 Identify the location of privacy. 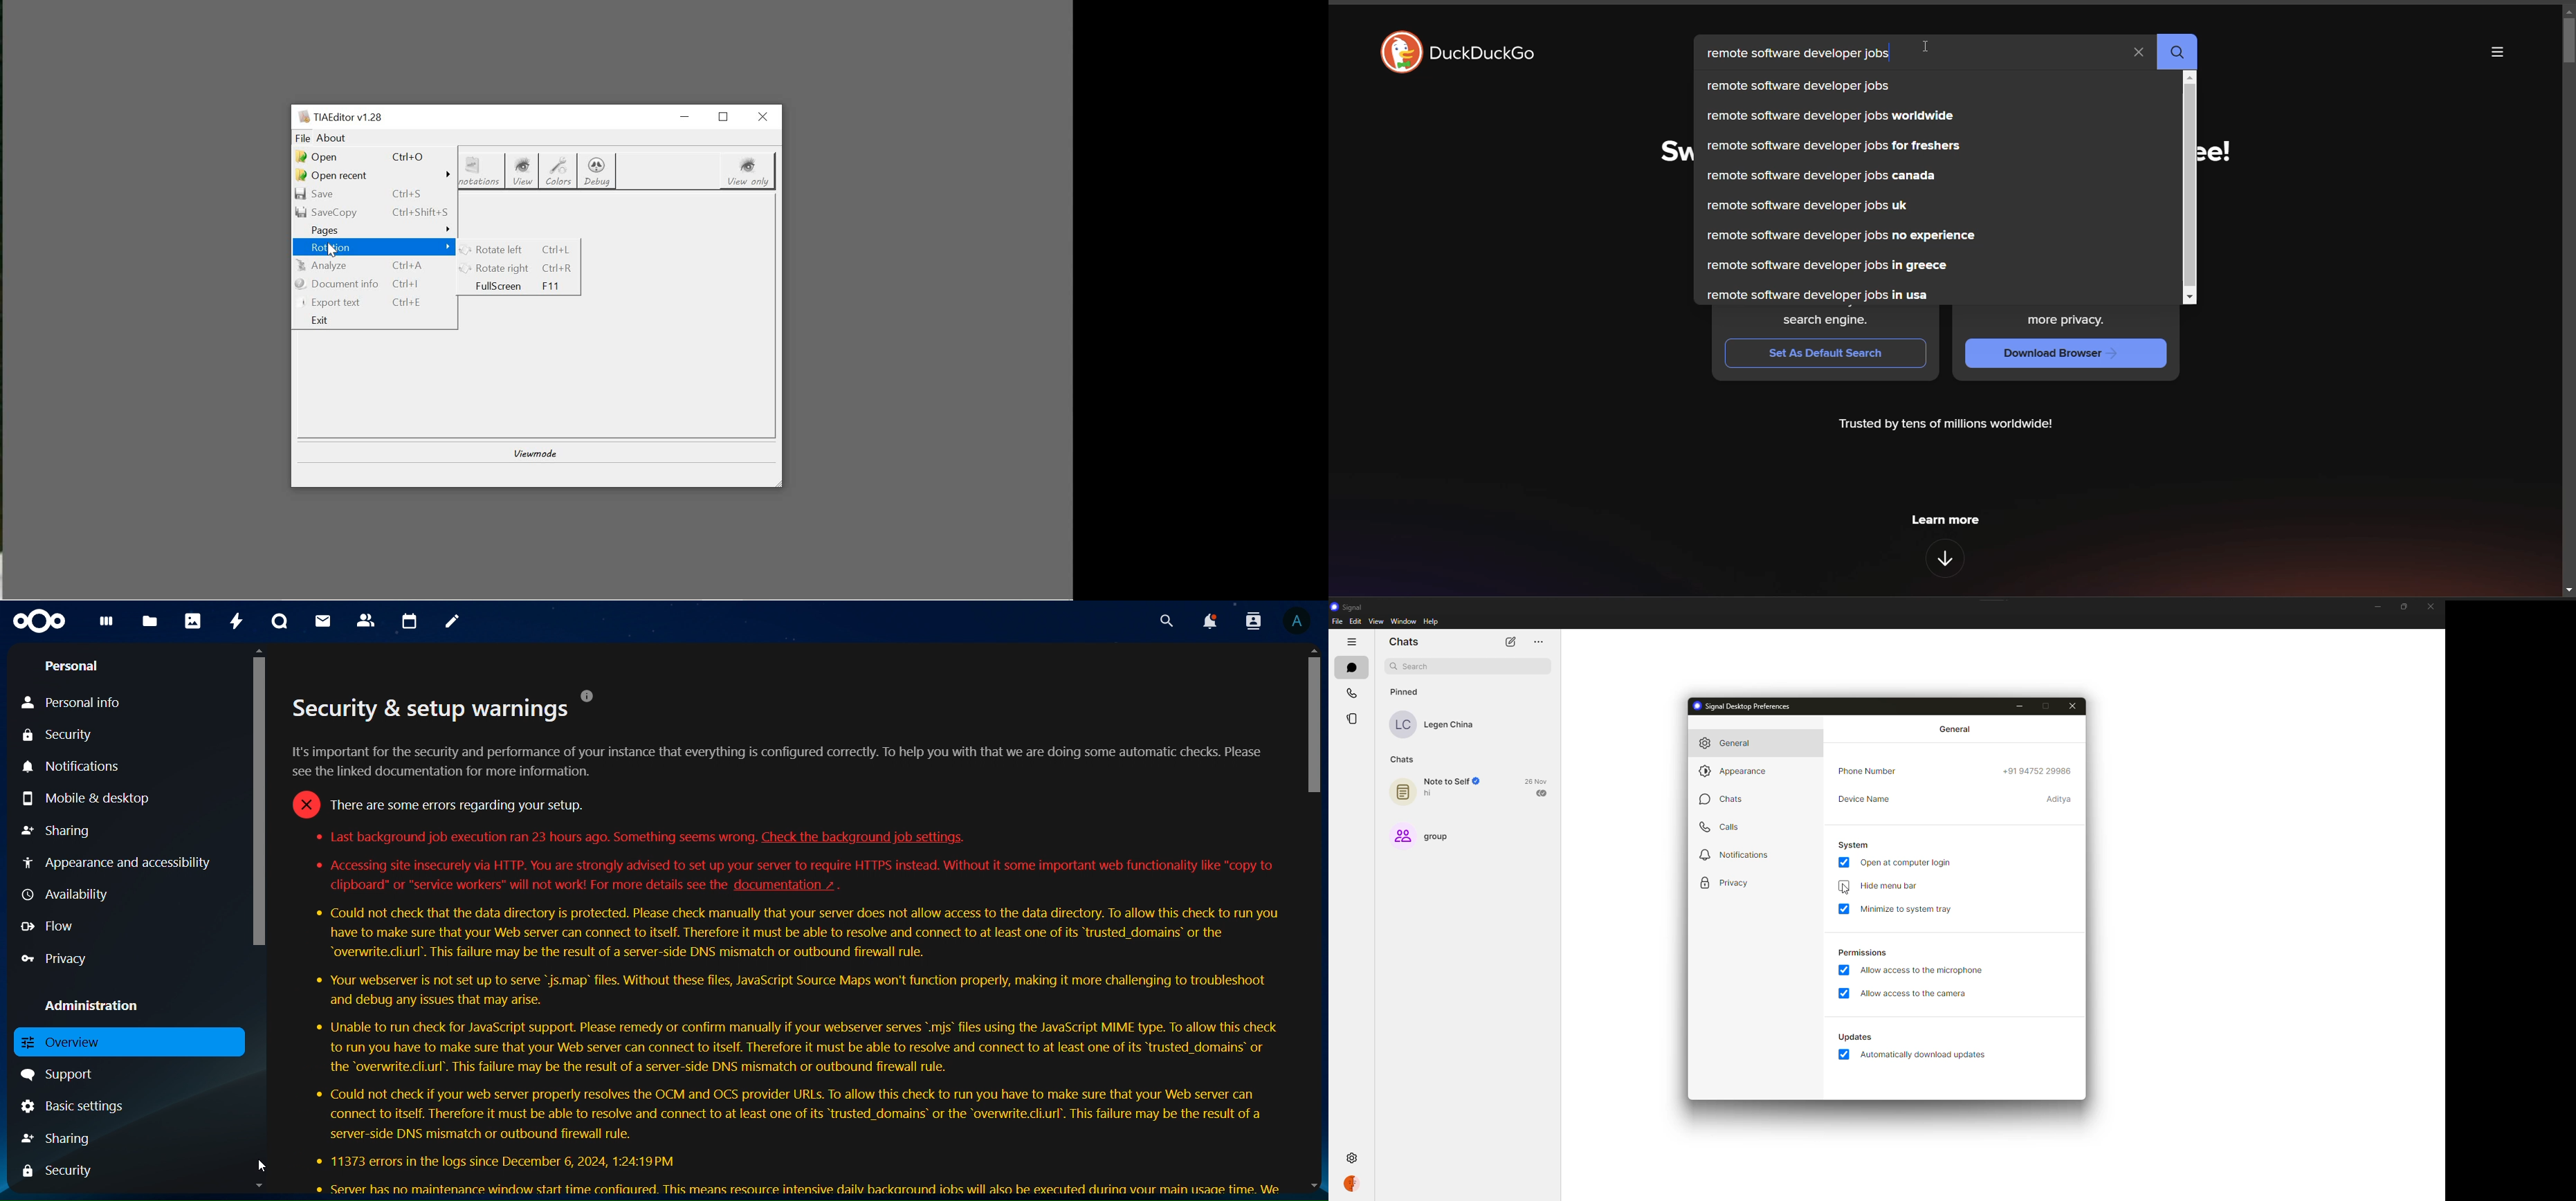
(55, 960).